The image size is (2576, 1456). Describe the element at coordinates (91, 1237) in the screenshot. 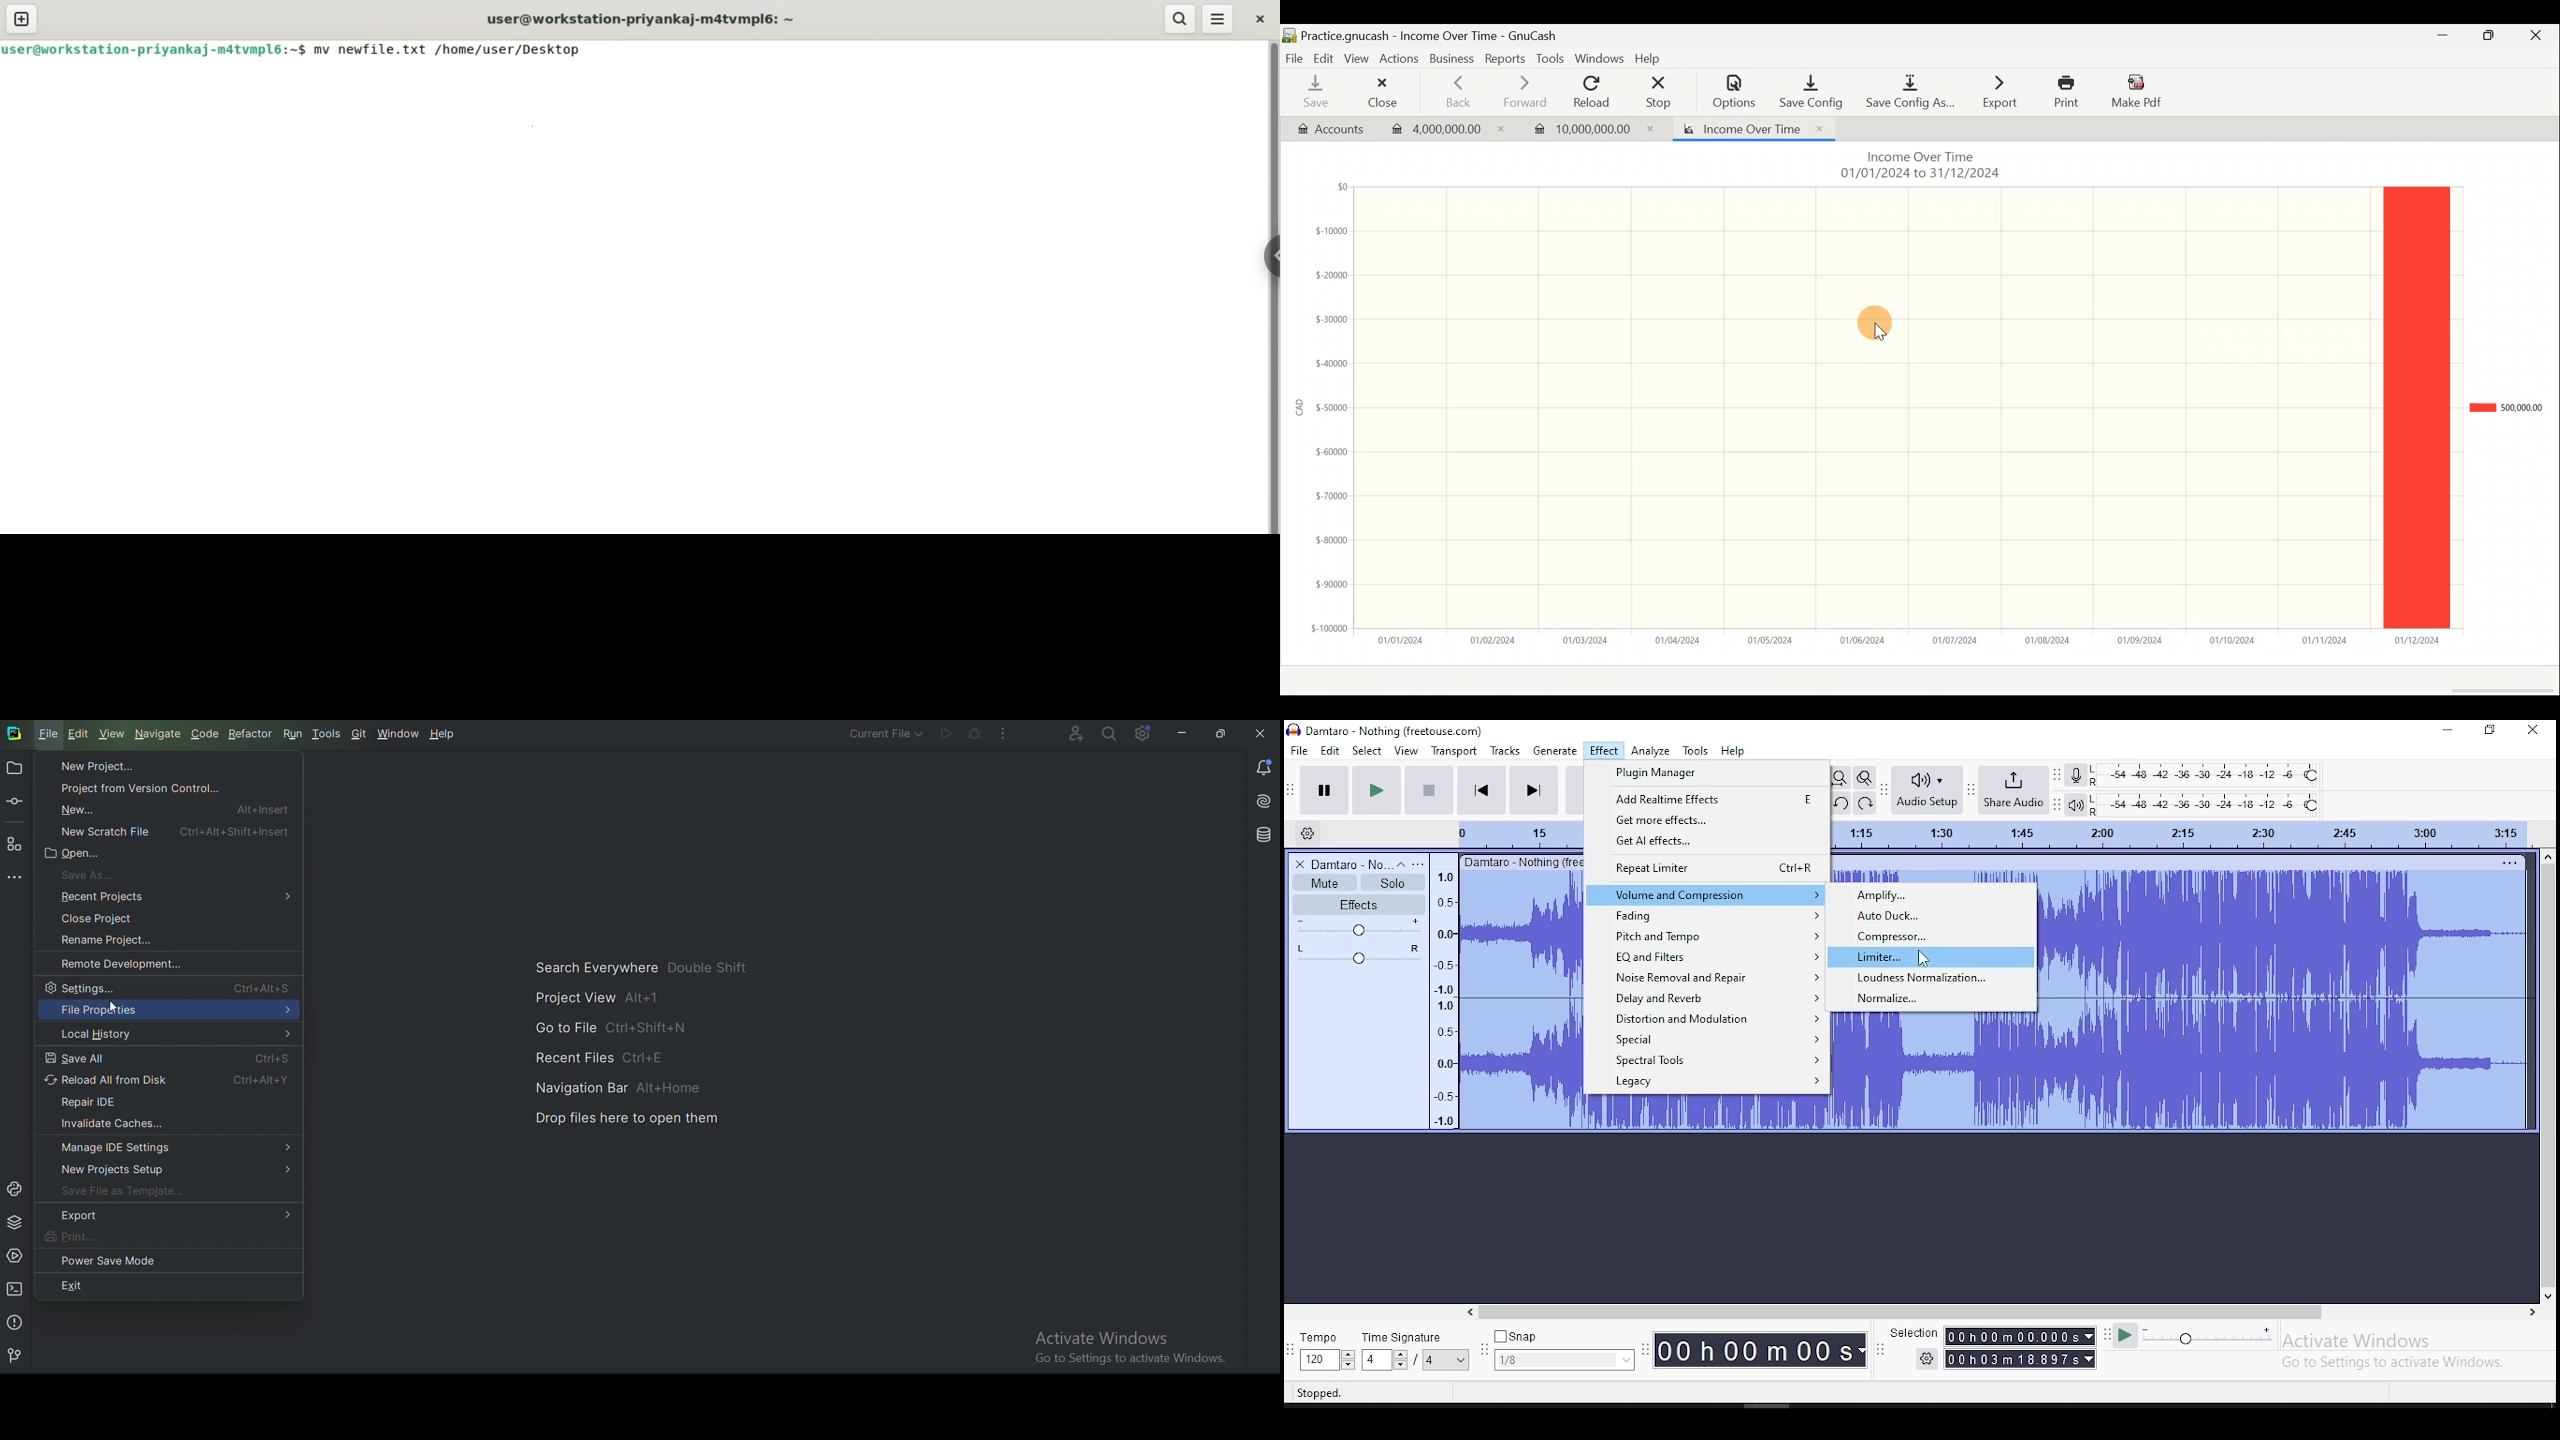

I see `Print` at that location.